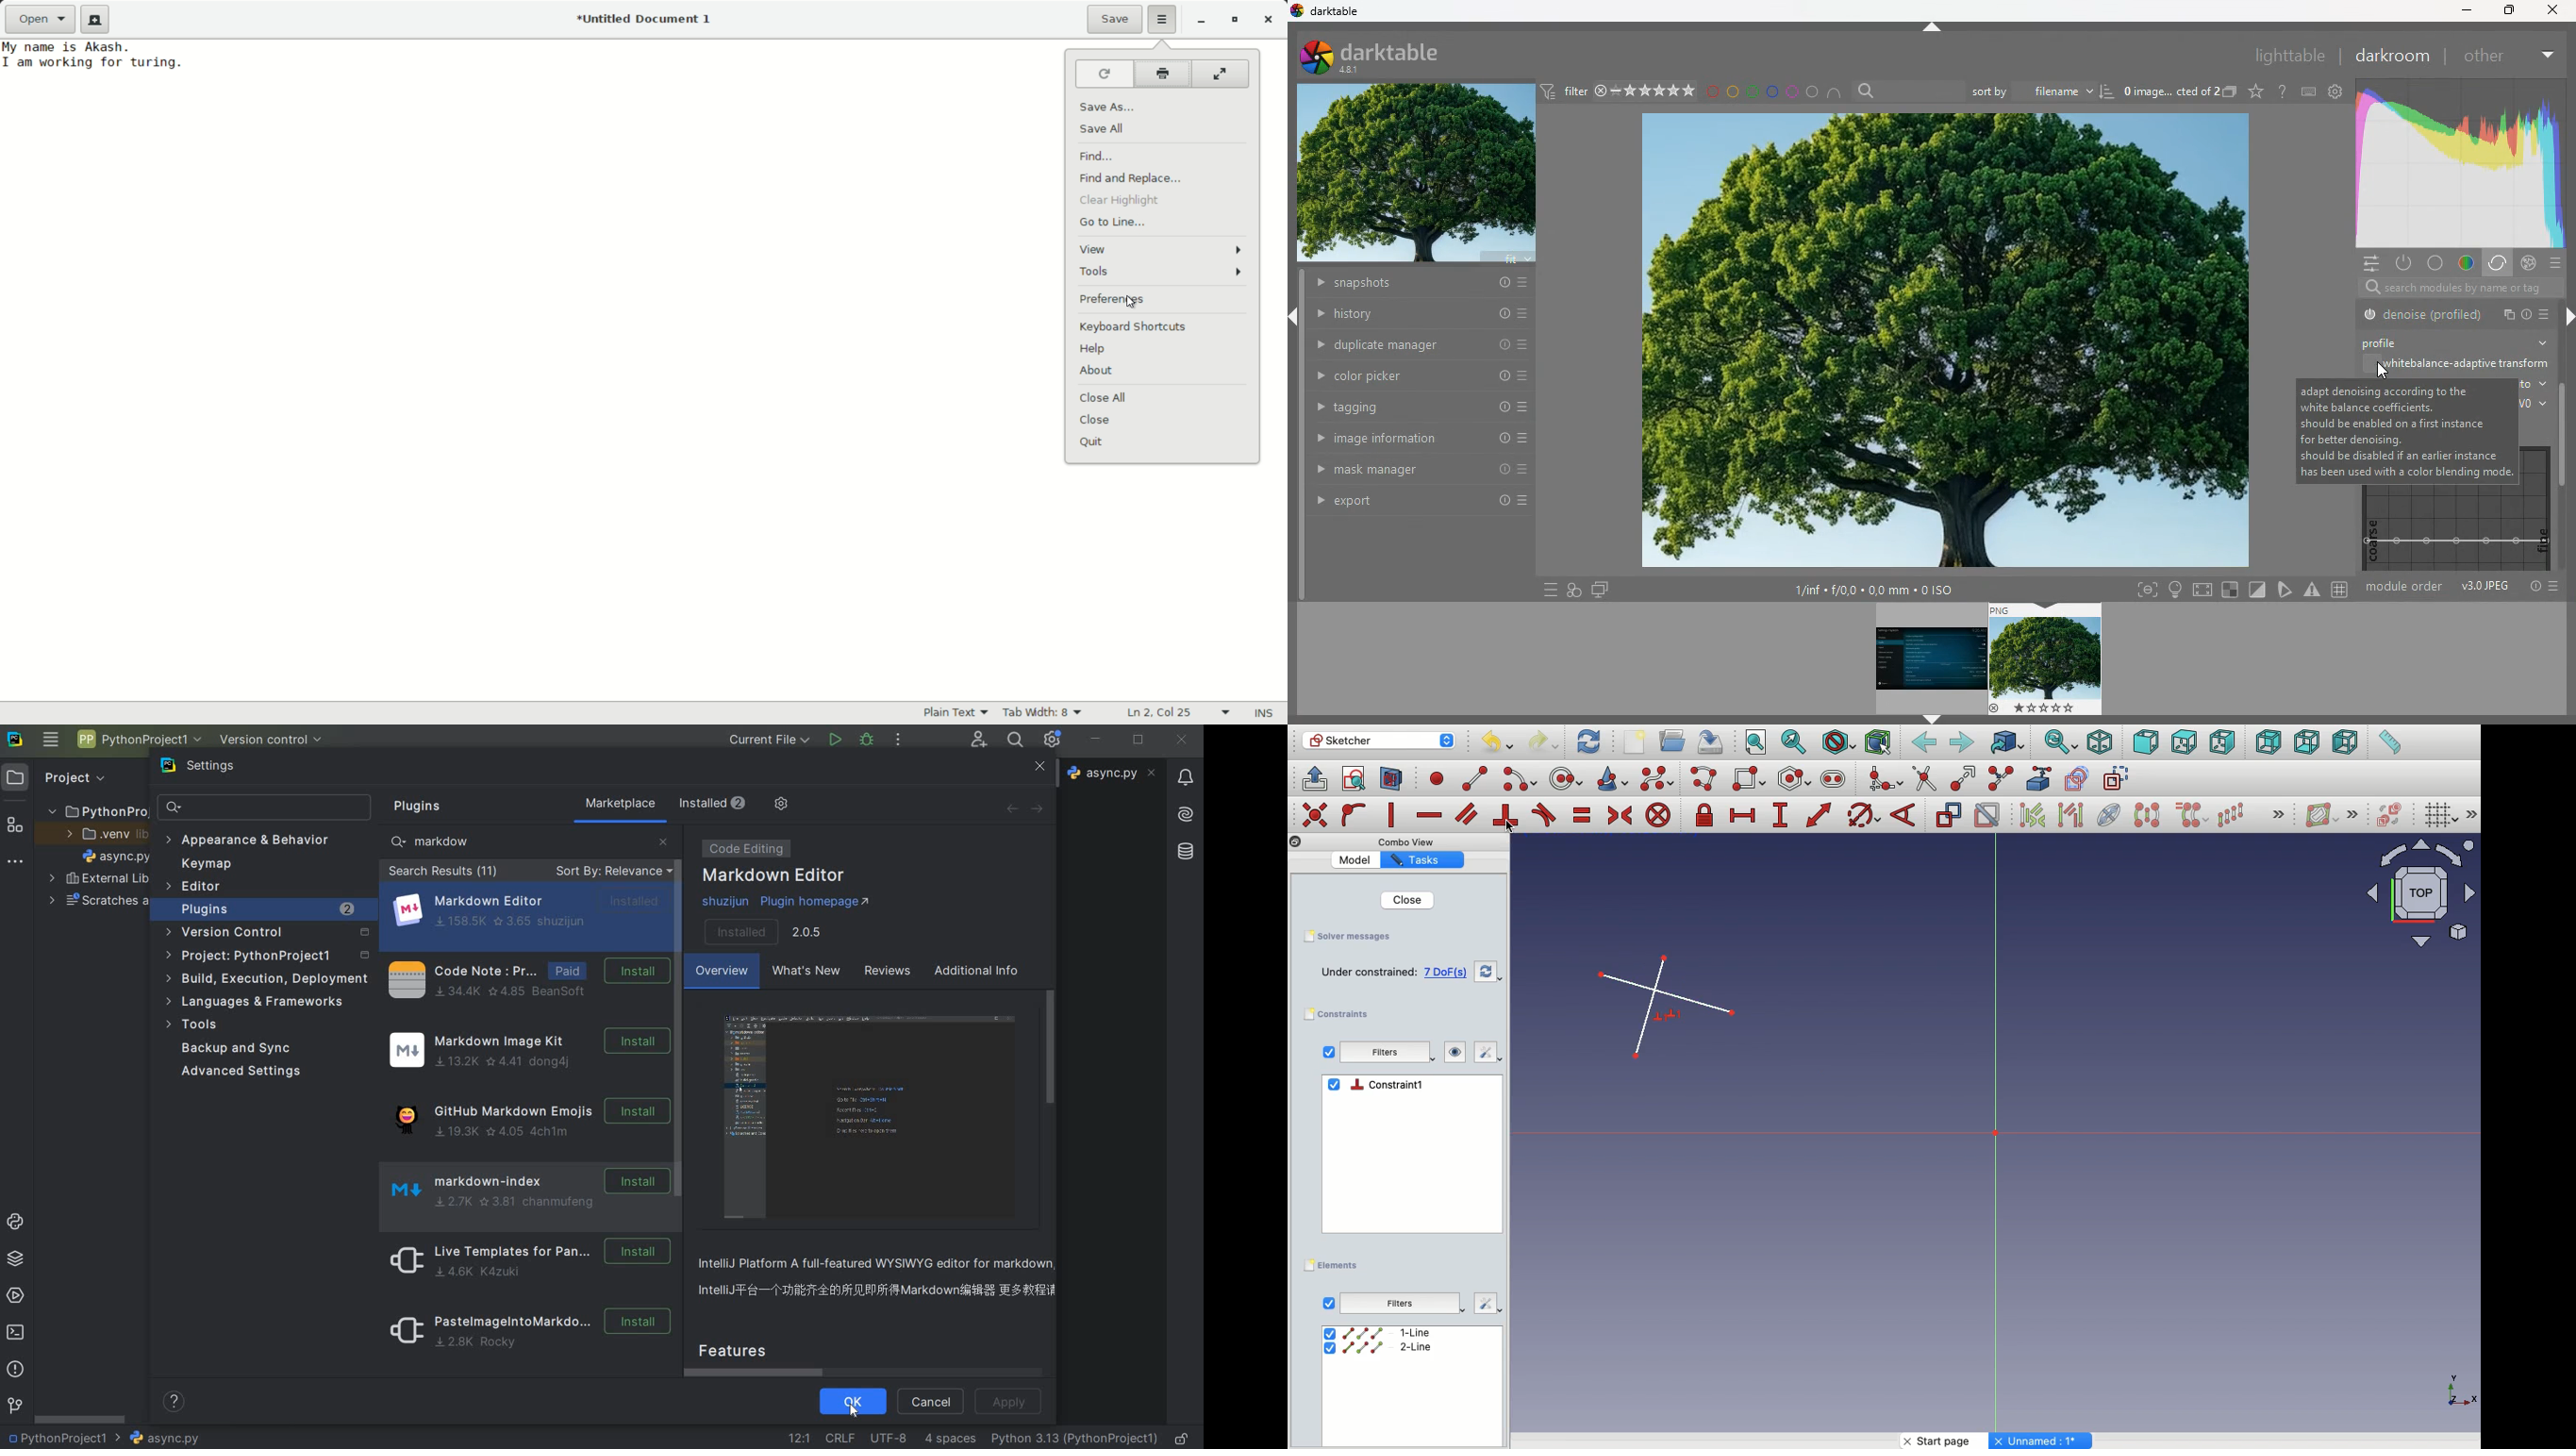 The height and width of the screenshot is (1456, 2576). What do you see at coordinates (1966, 777) in the screenshot?
I see `Extend edge` at bounding box center [1966, 777].